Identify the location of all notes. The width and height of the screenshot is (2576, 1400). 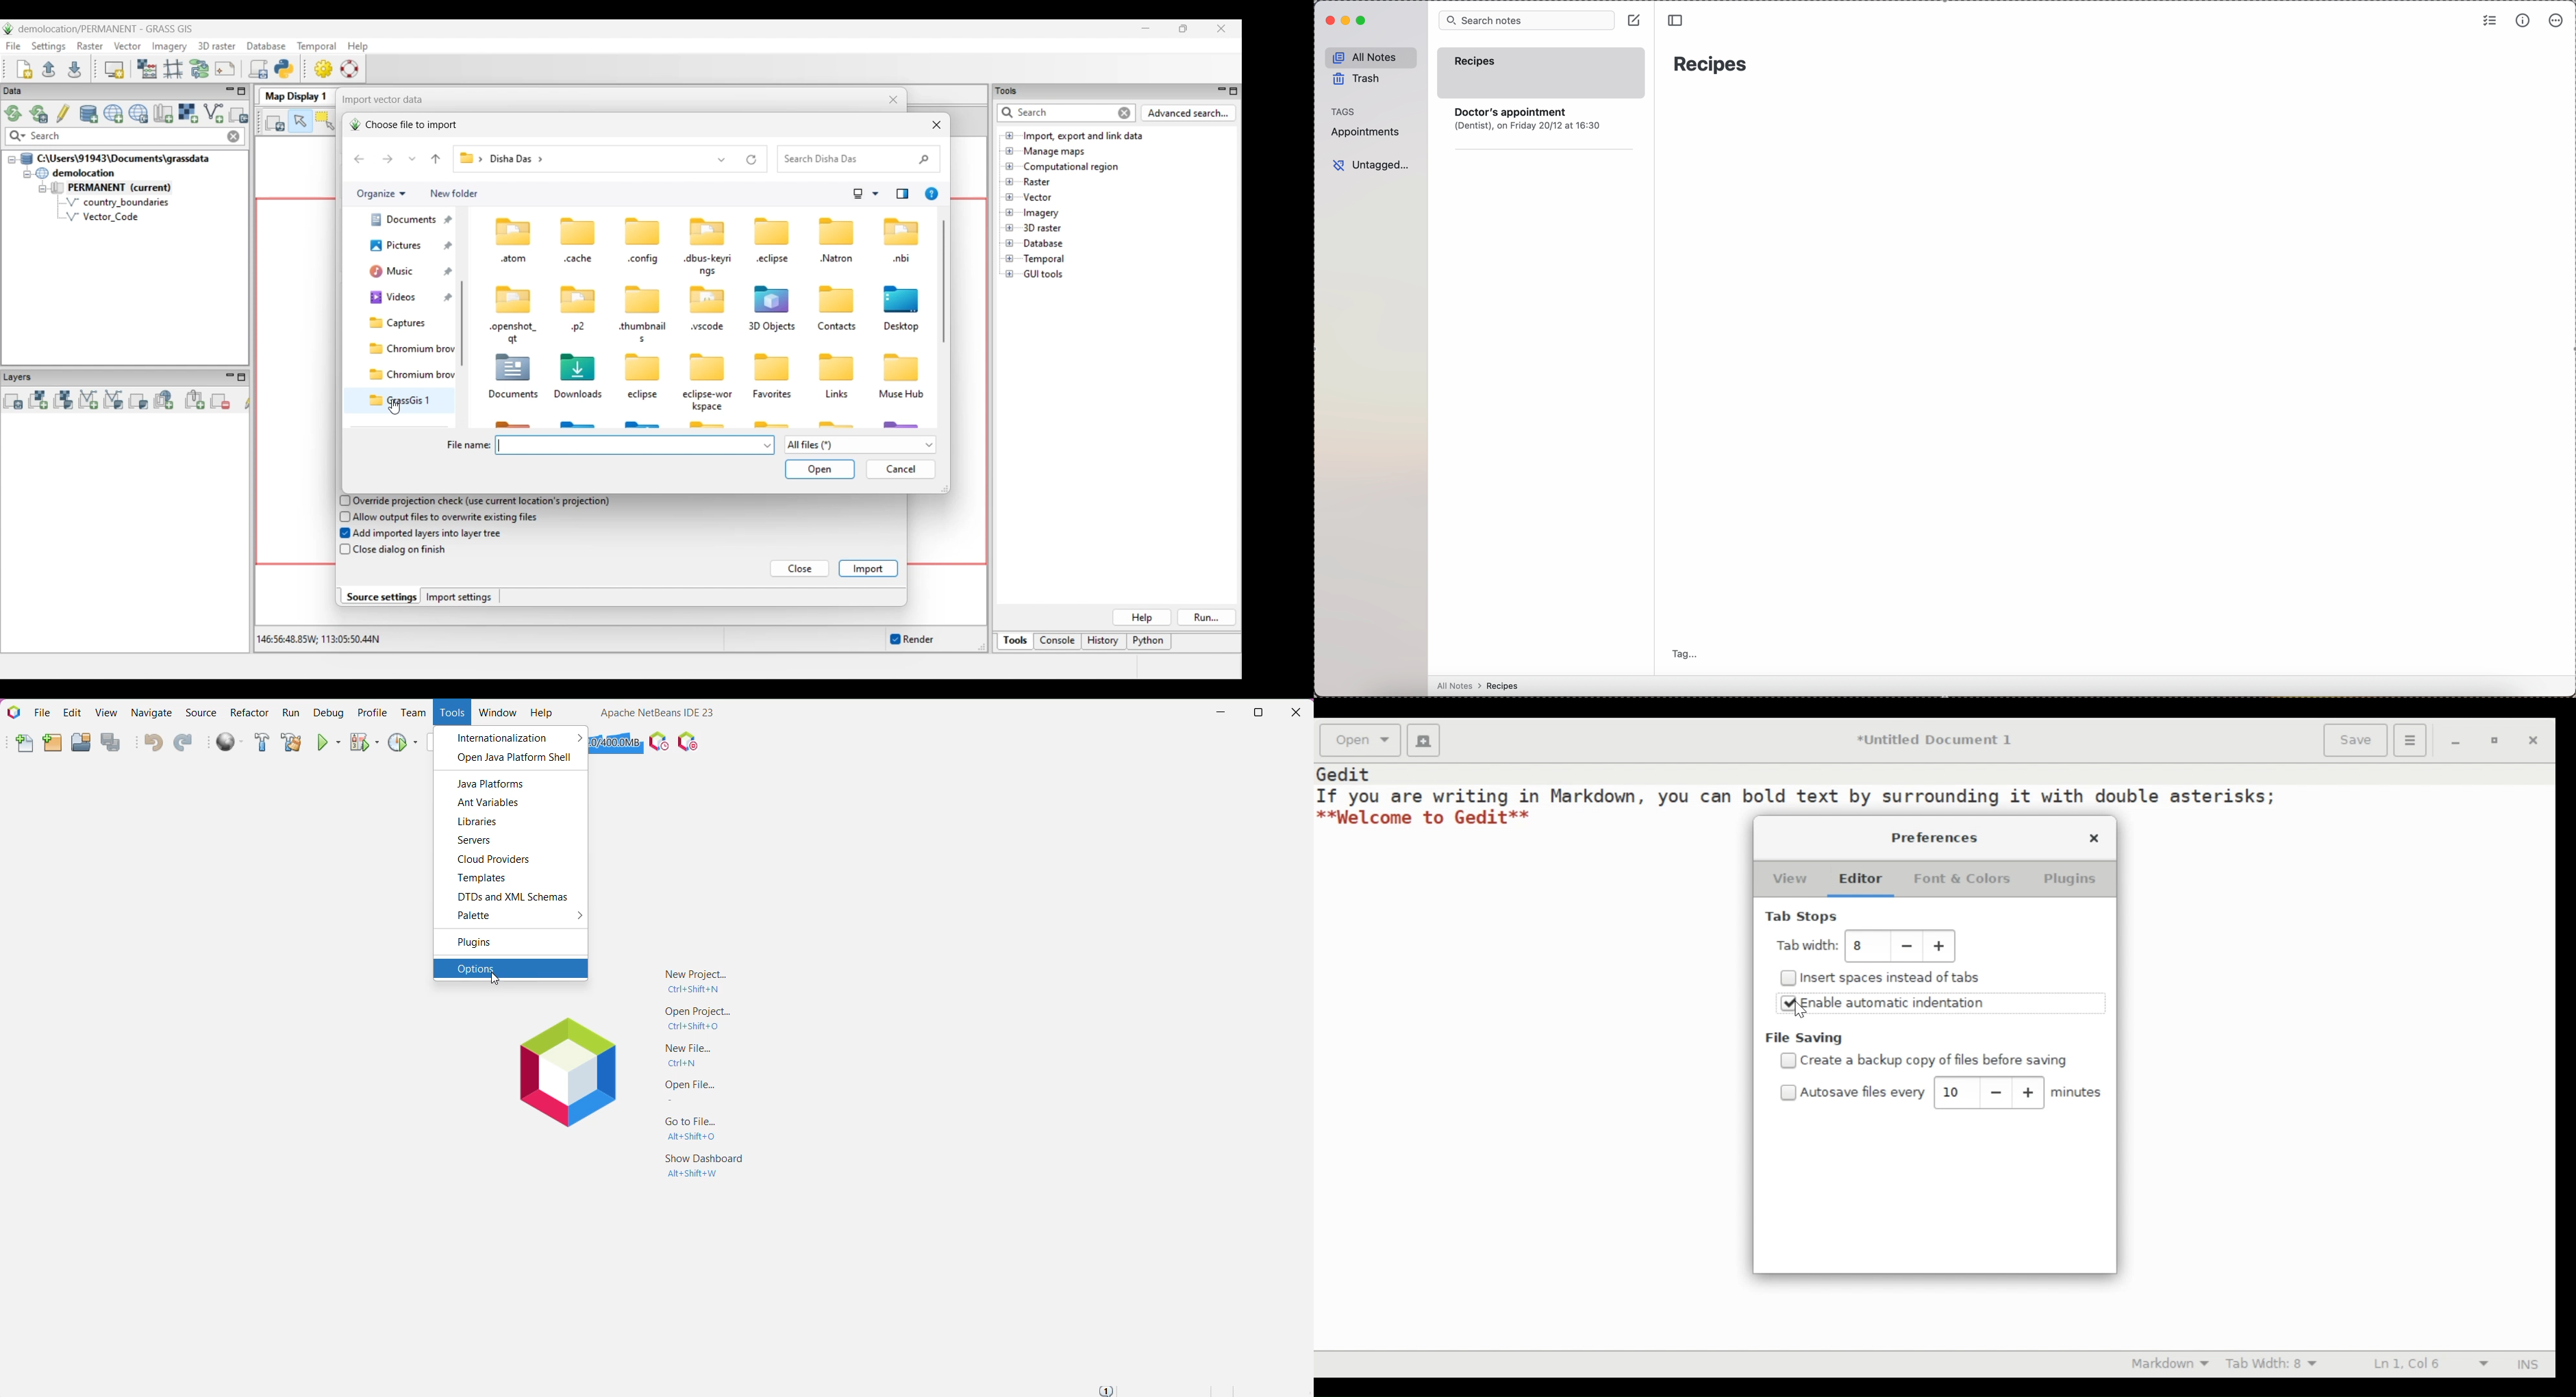
(1371, 57).